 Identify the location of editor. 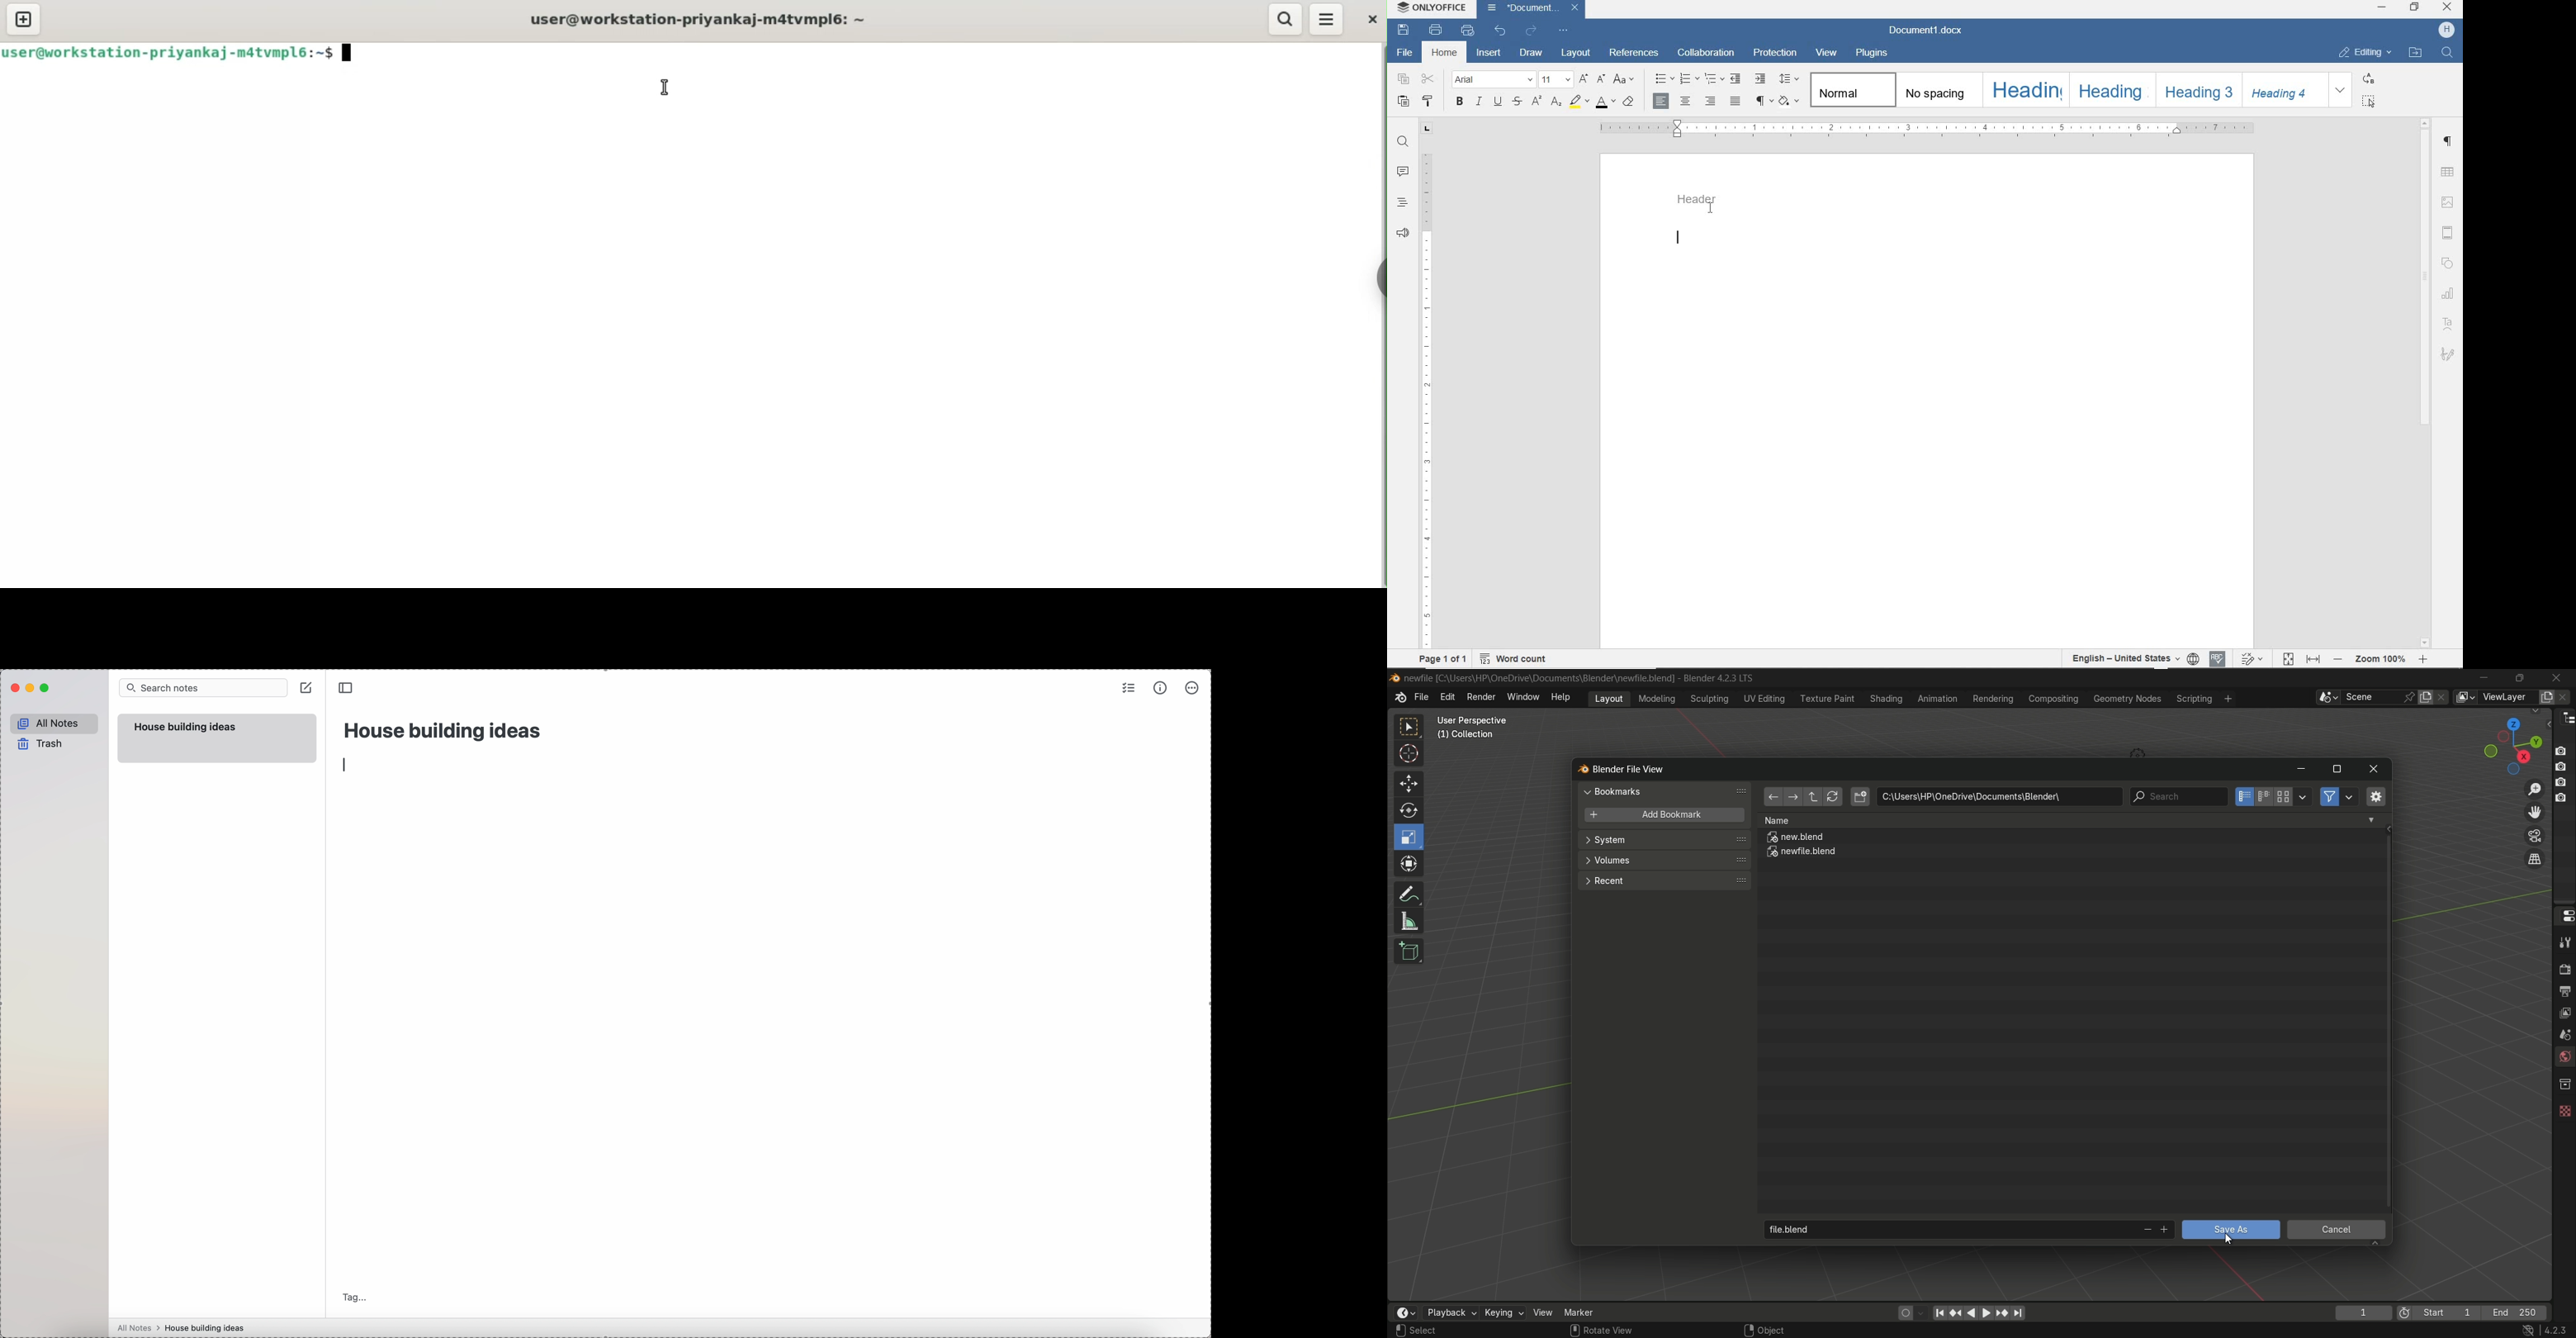
(1677, 237).